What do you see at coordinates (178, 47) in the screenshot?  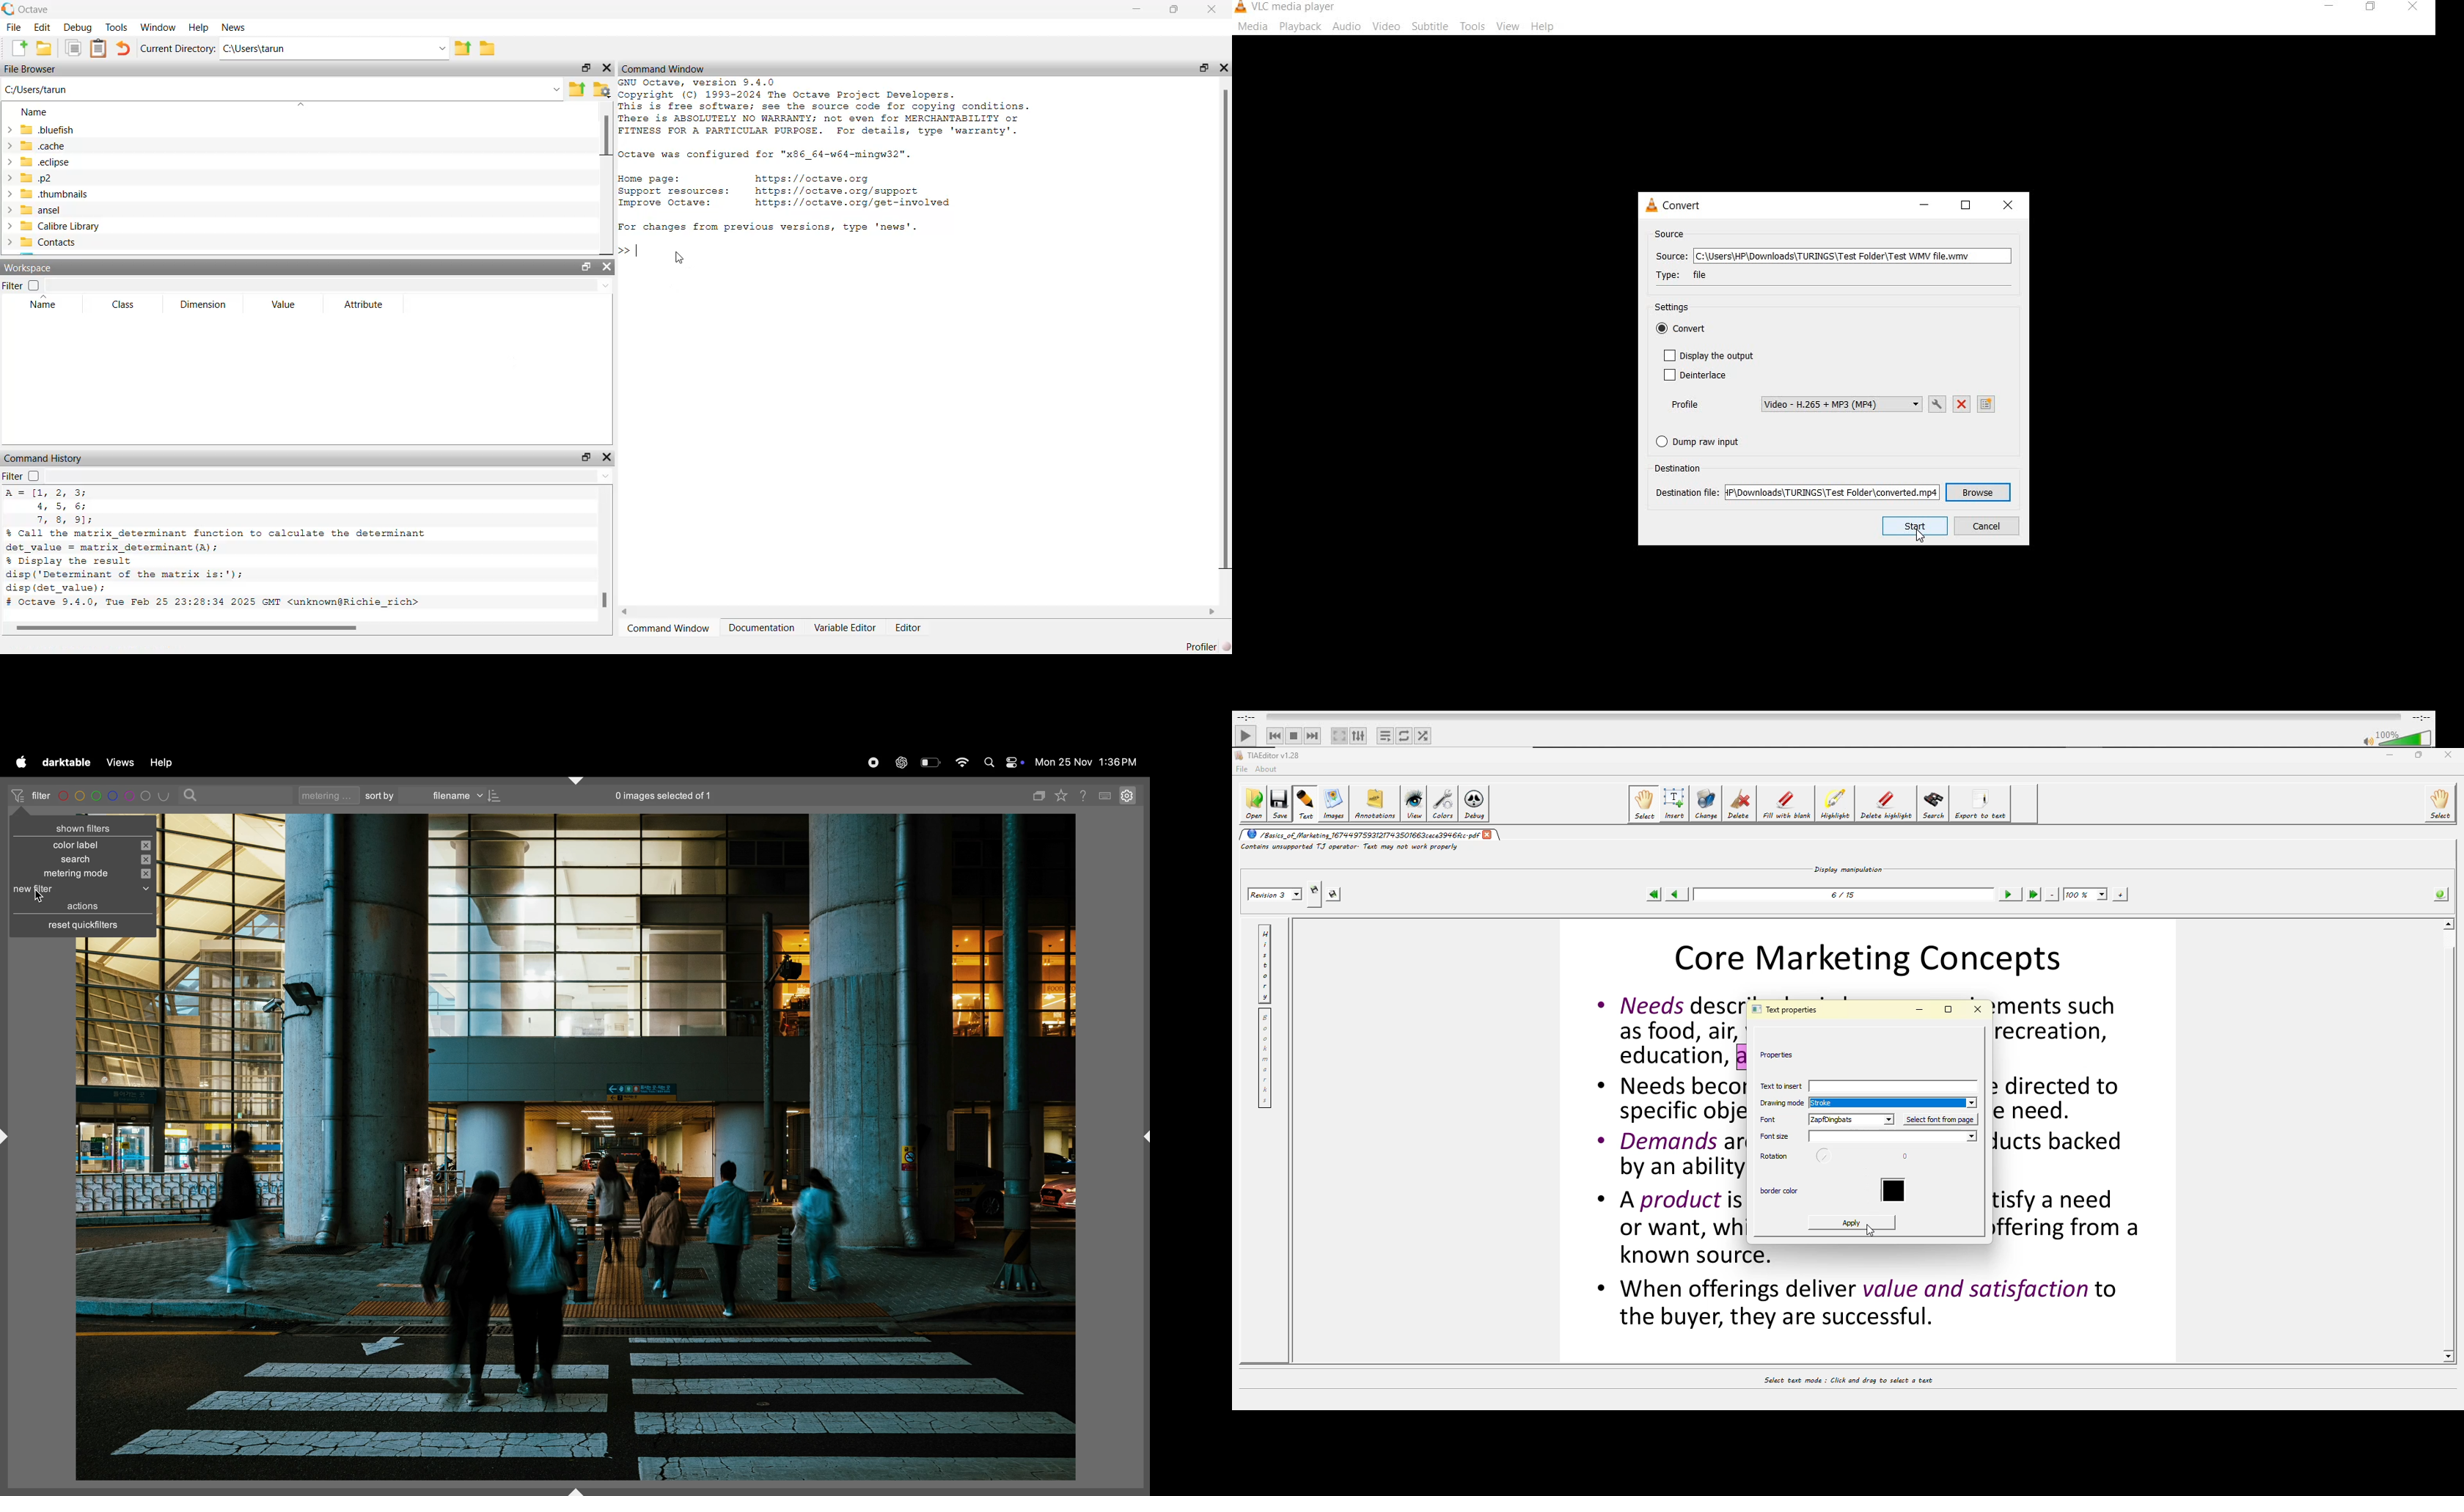 I see `current directory` at bounding box center [178, 47].